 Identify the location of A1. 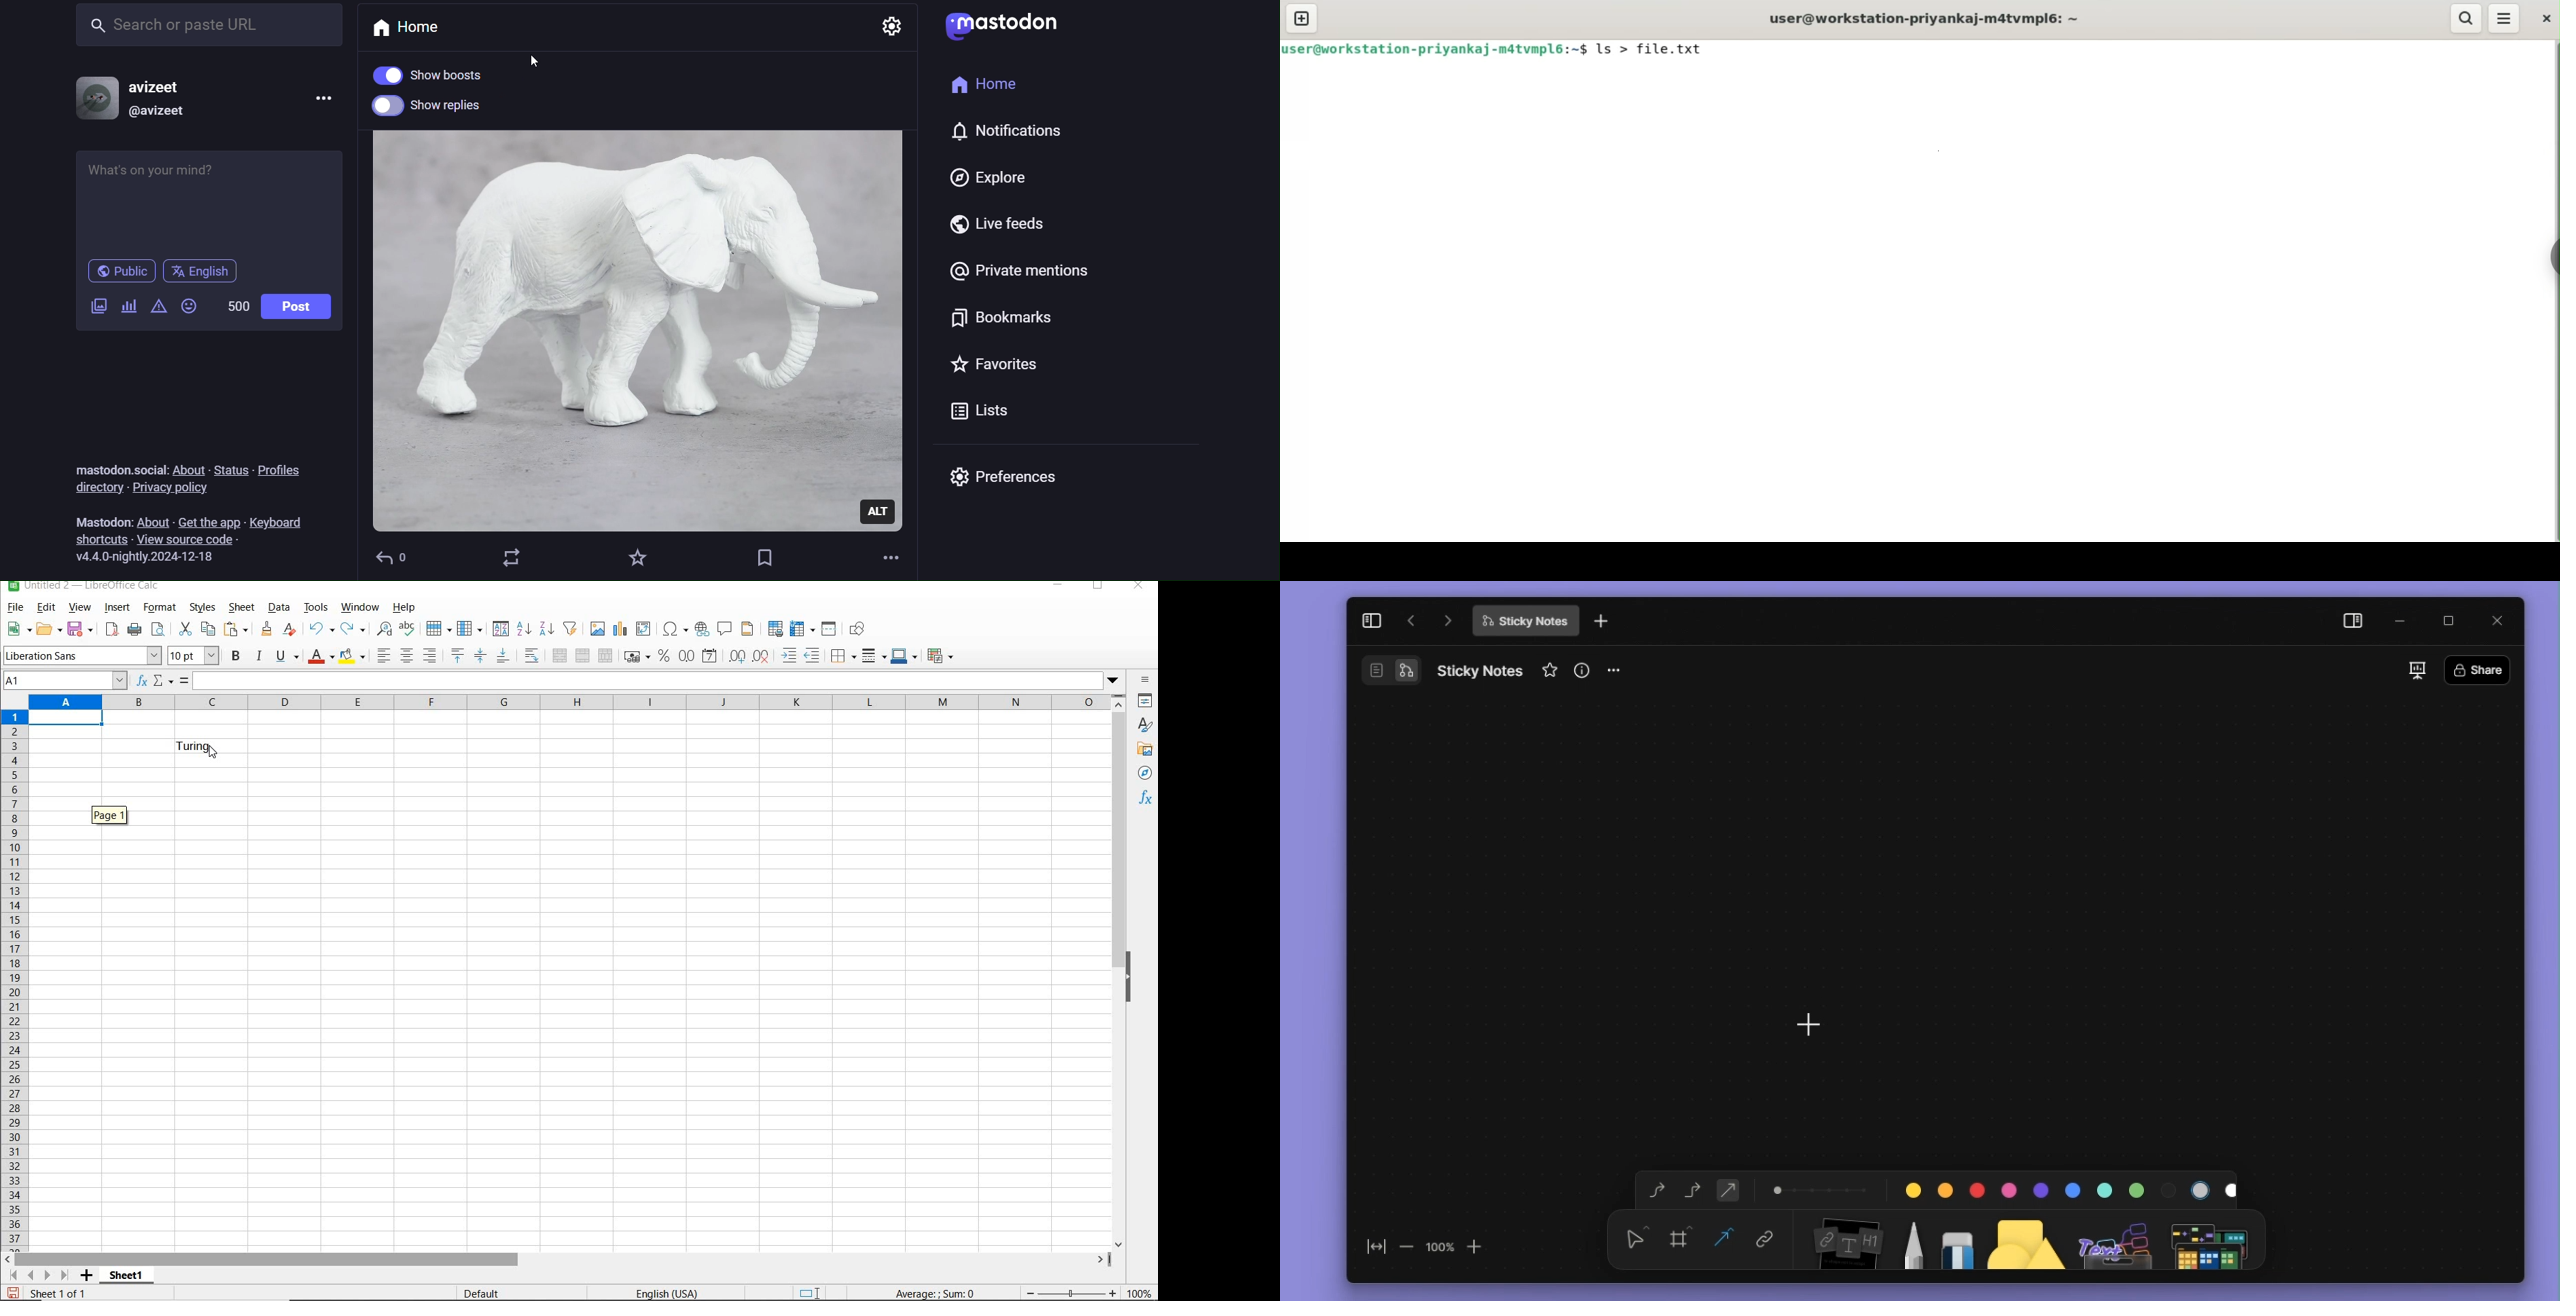
(63, 680).